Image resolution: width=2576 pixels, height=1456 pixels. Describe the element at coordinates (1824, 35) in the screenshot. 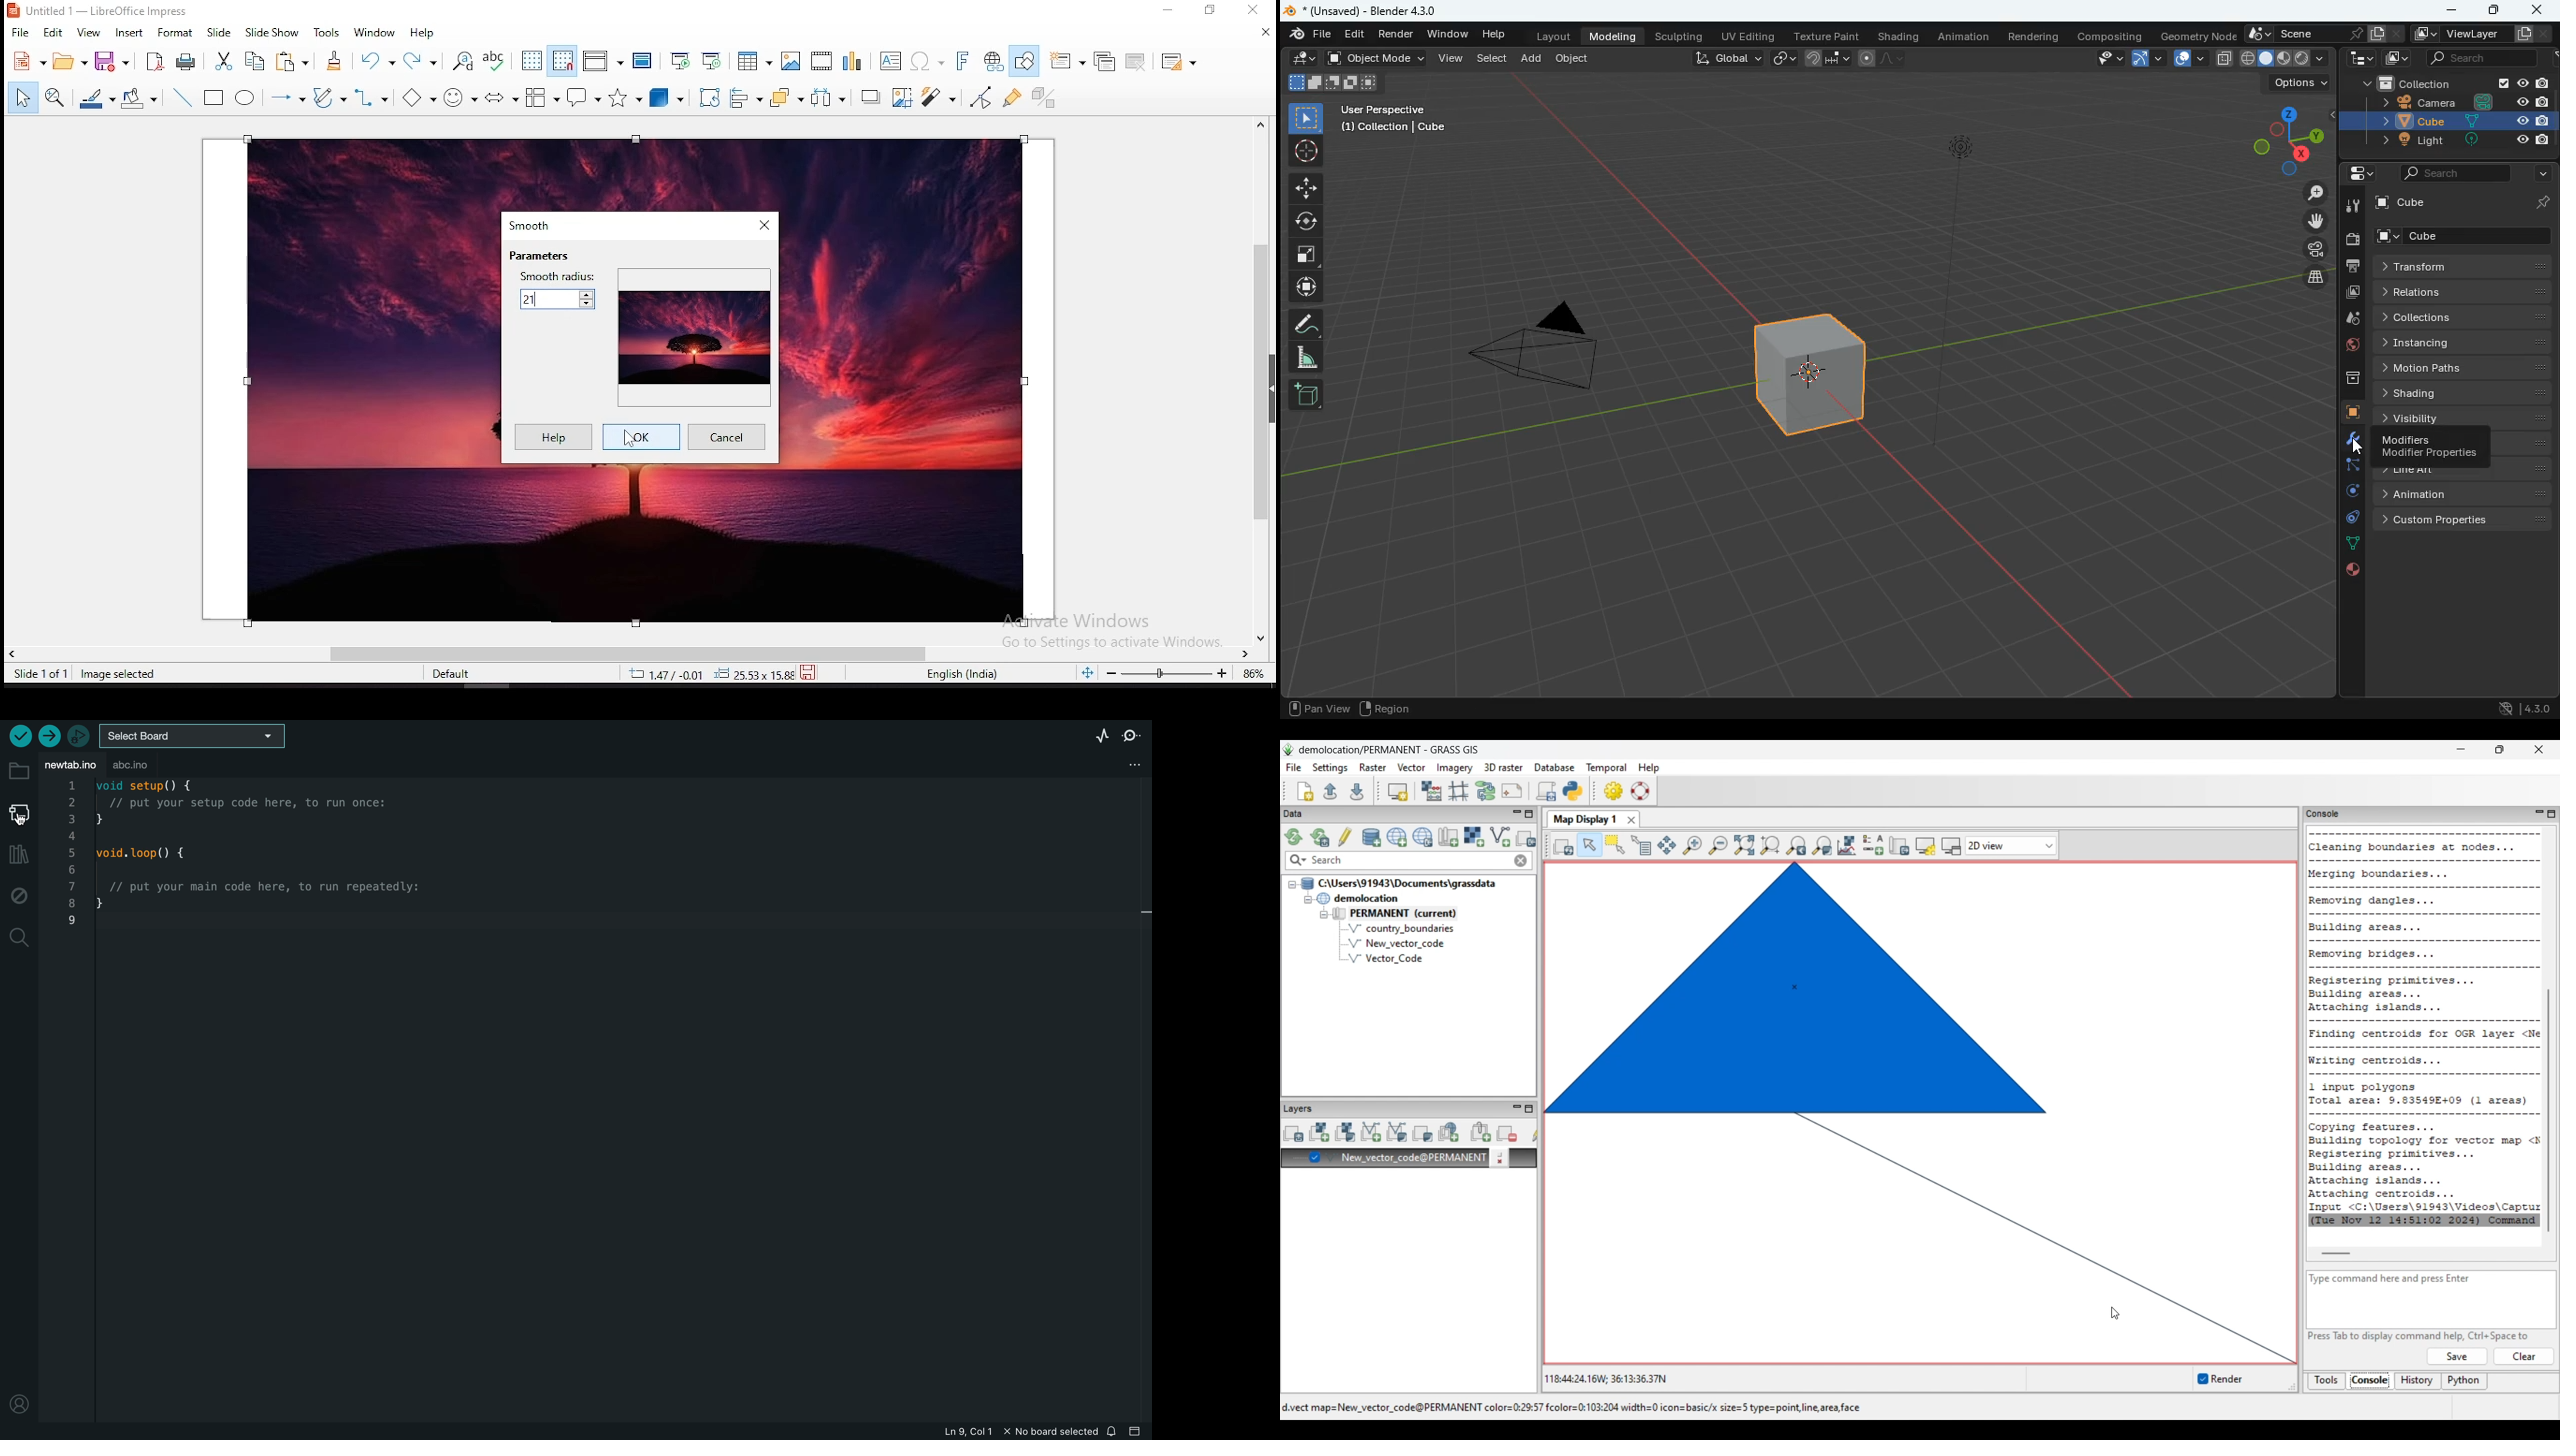

I see `texture paint` at that location.